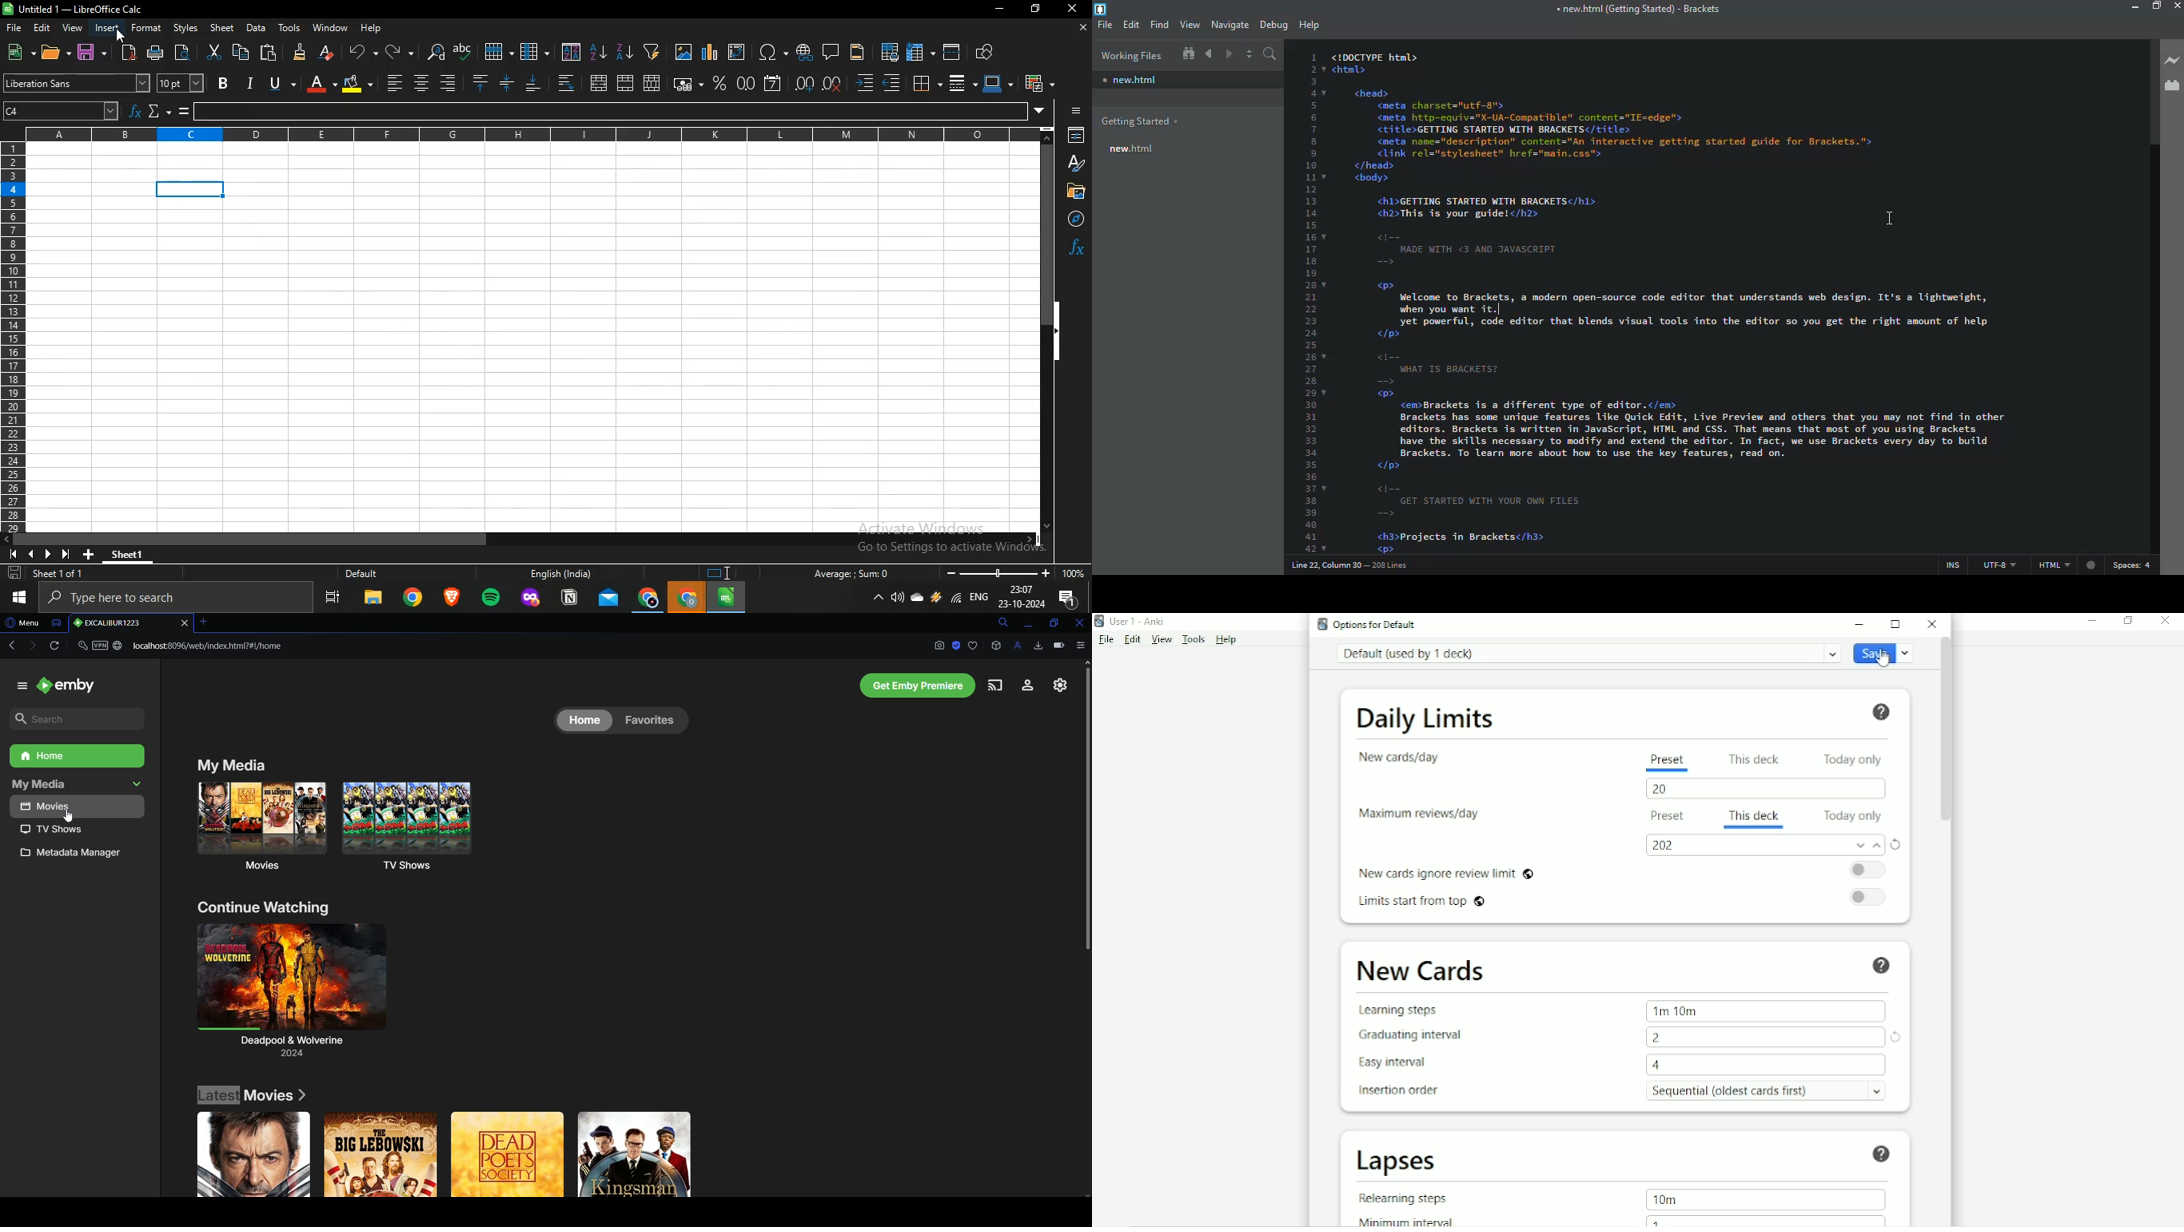 This screenshot has width=2184, height=1232. I want to click on New cards ignore review limit, so click(1446, 872).